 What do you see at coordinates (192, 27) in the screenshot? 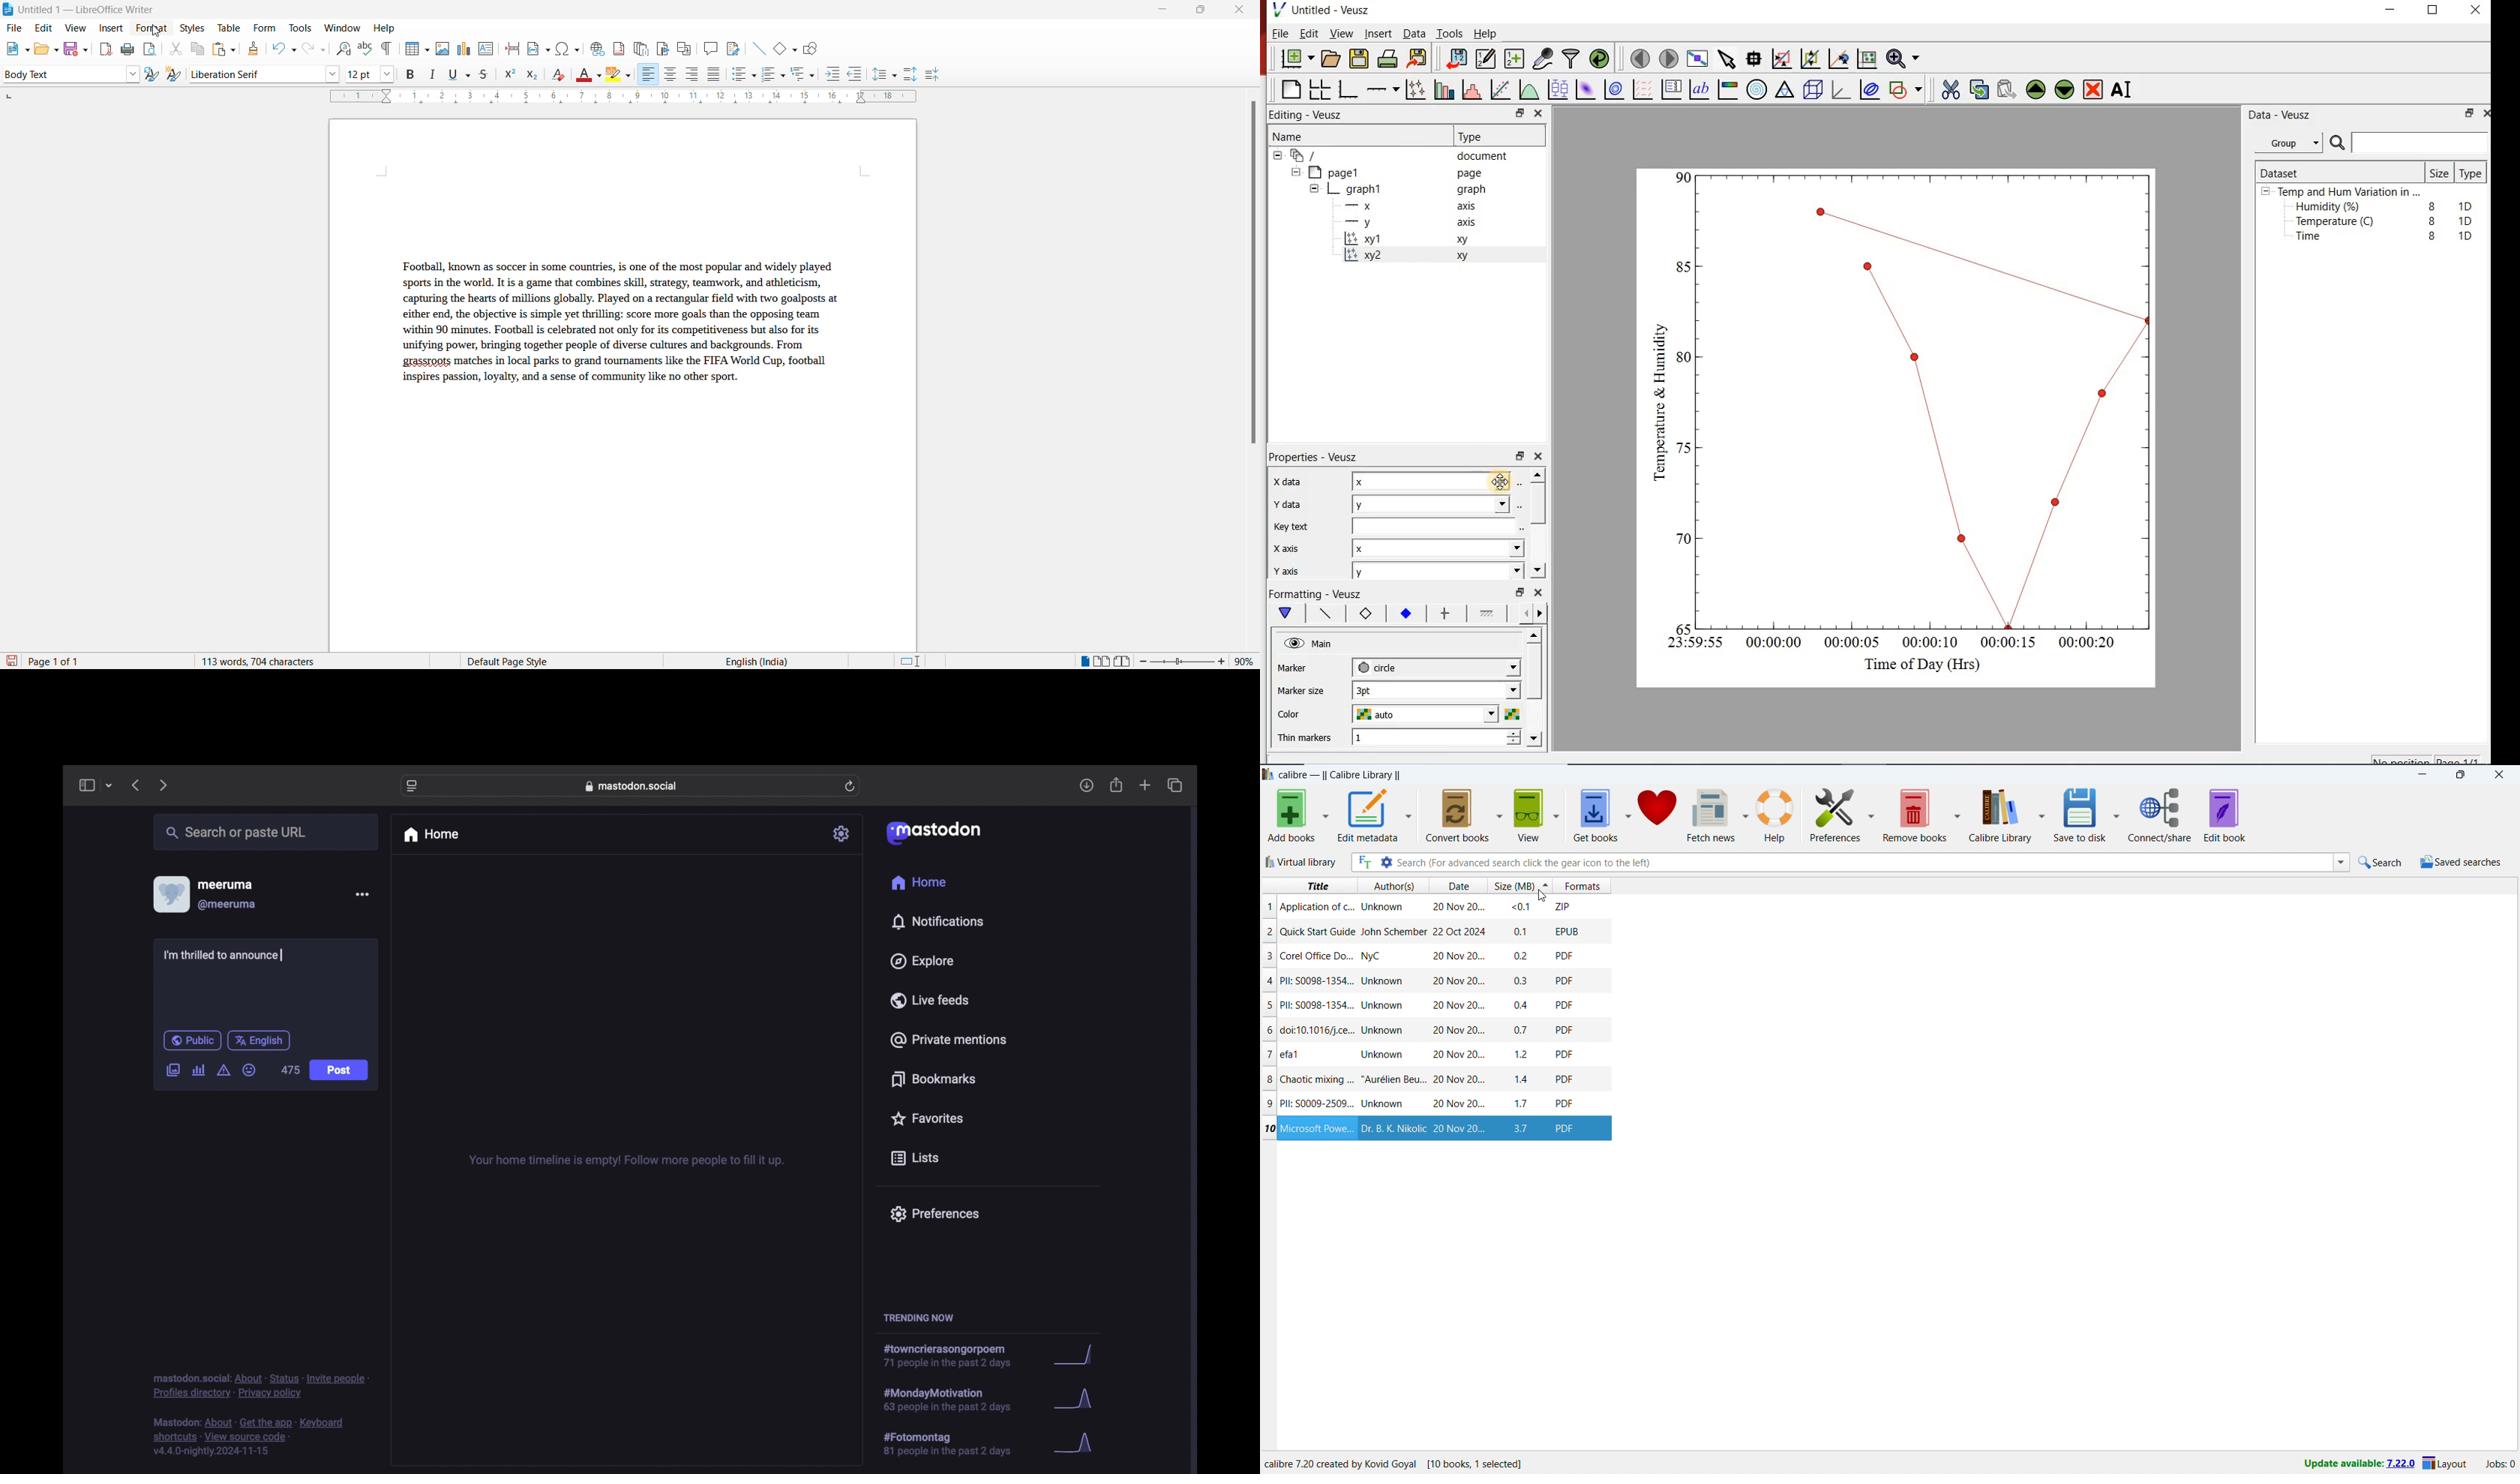
I see `styles` at bounding box center [192, 27].